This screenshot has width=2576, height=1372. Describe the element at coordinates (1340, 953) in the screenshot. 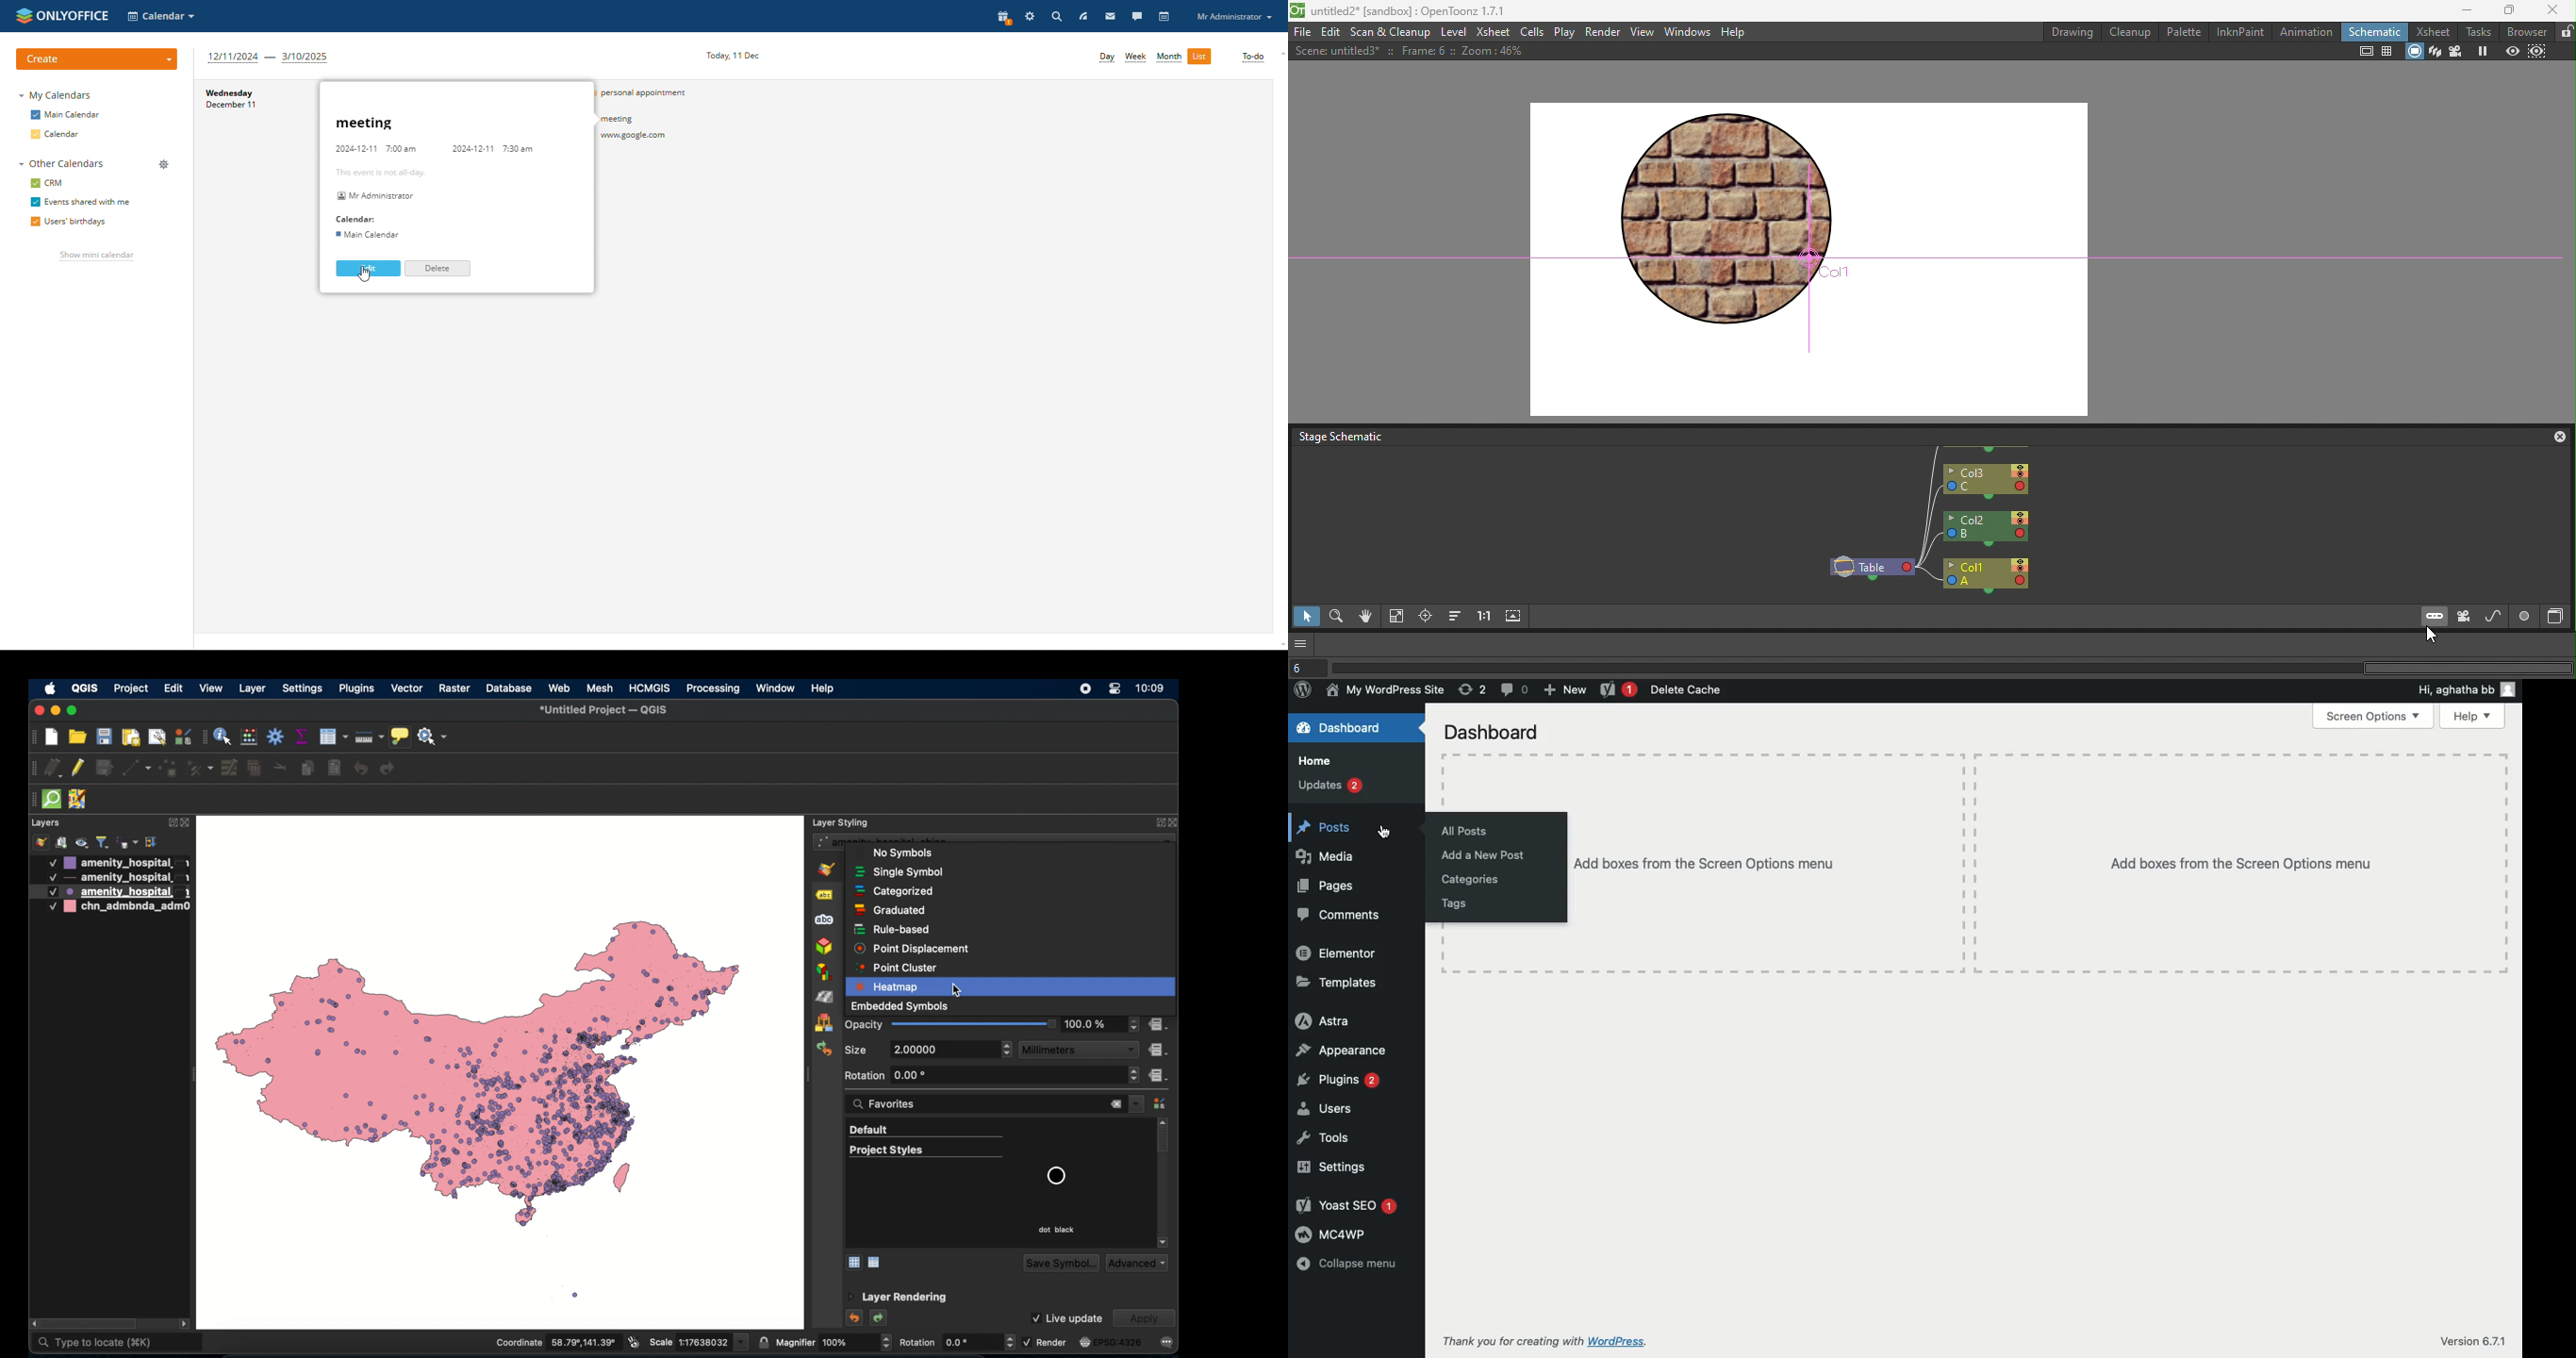

I see `Elementor` at that location.